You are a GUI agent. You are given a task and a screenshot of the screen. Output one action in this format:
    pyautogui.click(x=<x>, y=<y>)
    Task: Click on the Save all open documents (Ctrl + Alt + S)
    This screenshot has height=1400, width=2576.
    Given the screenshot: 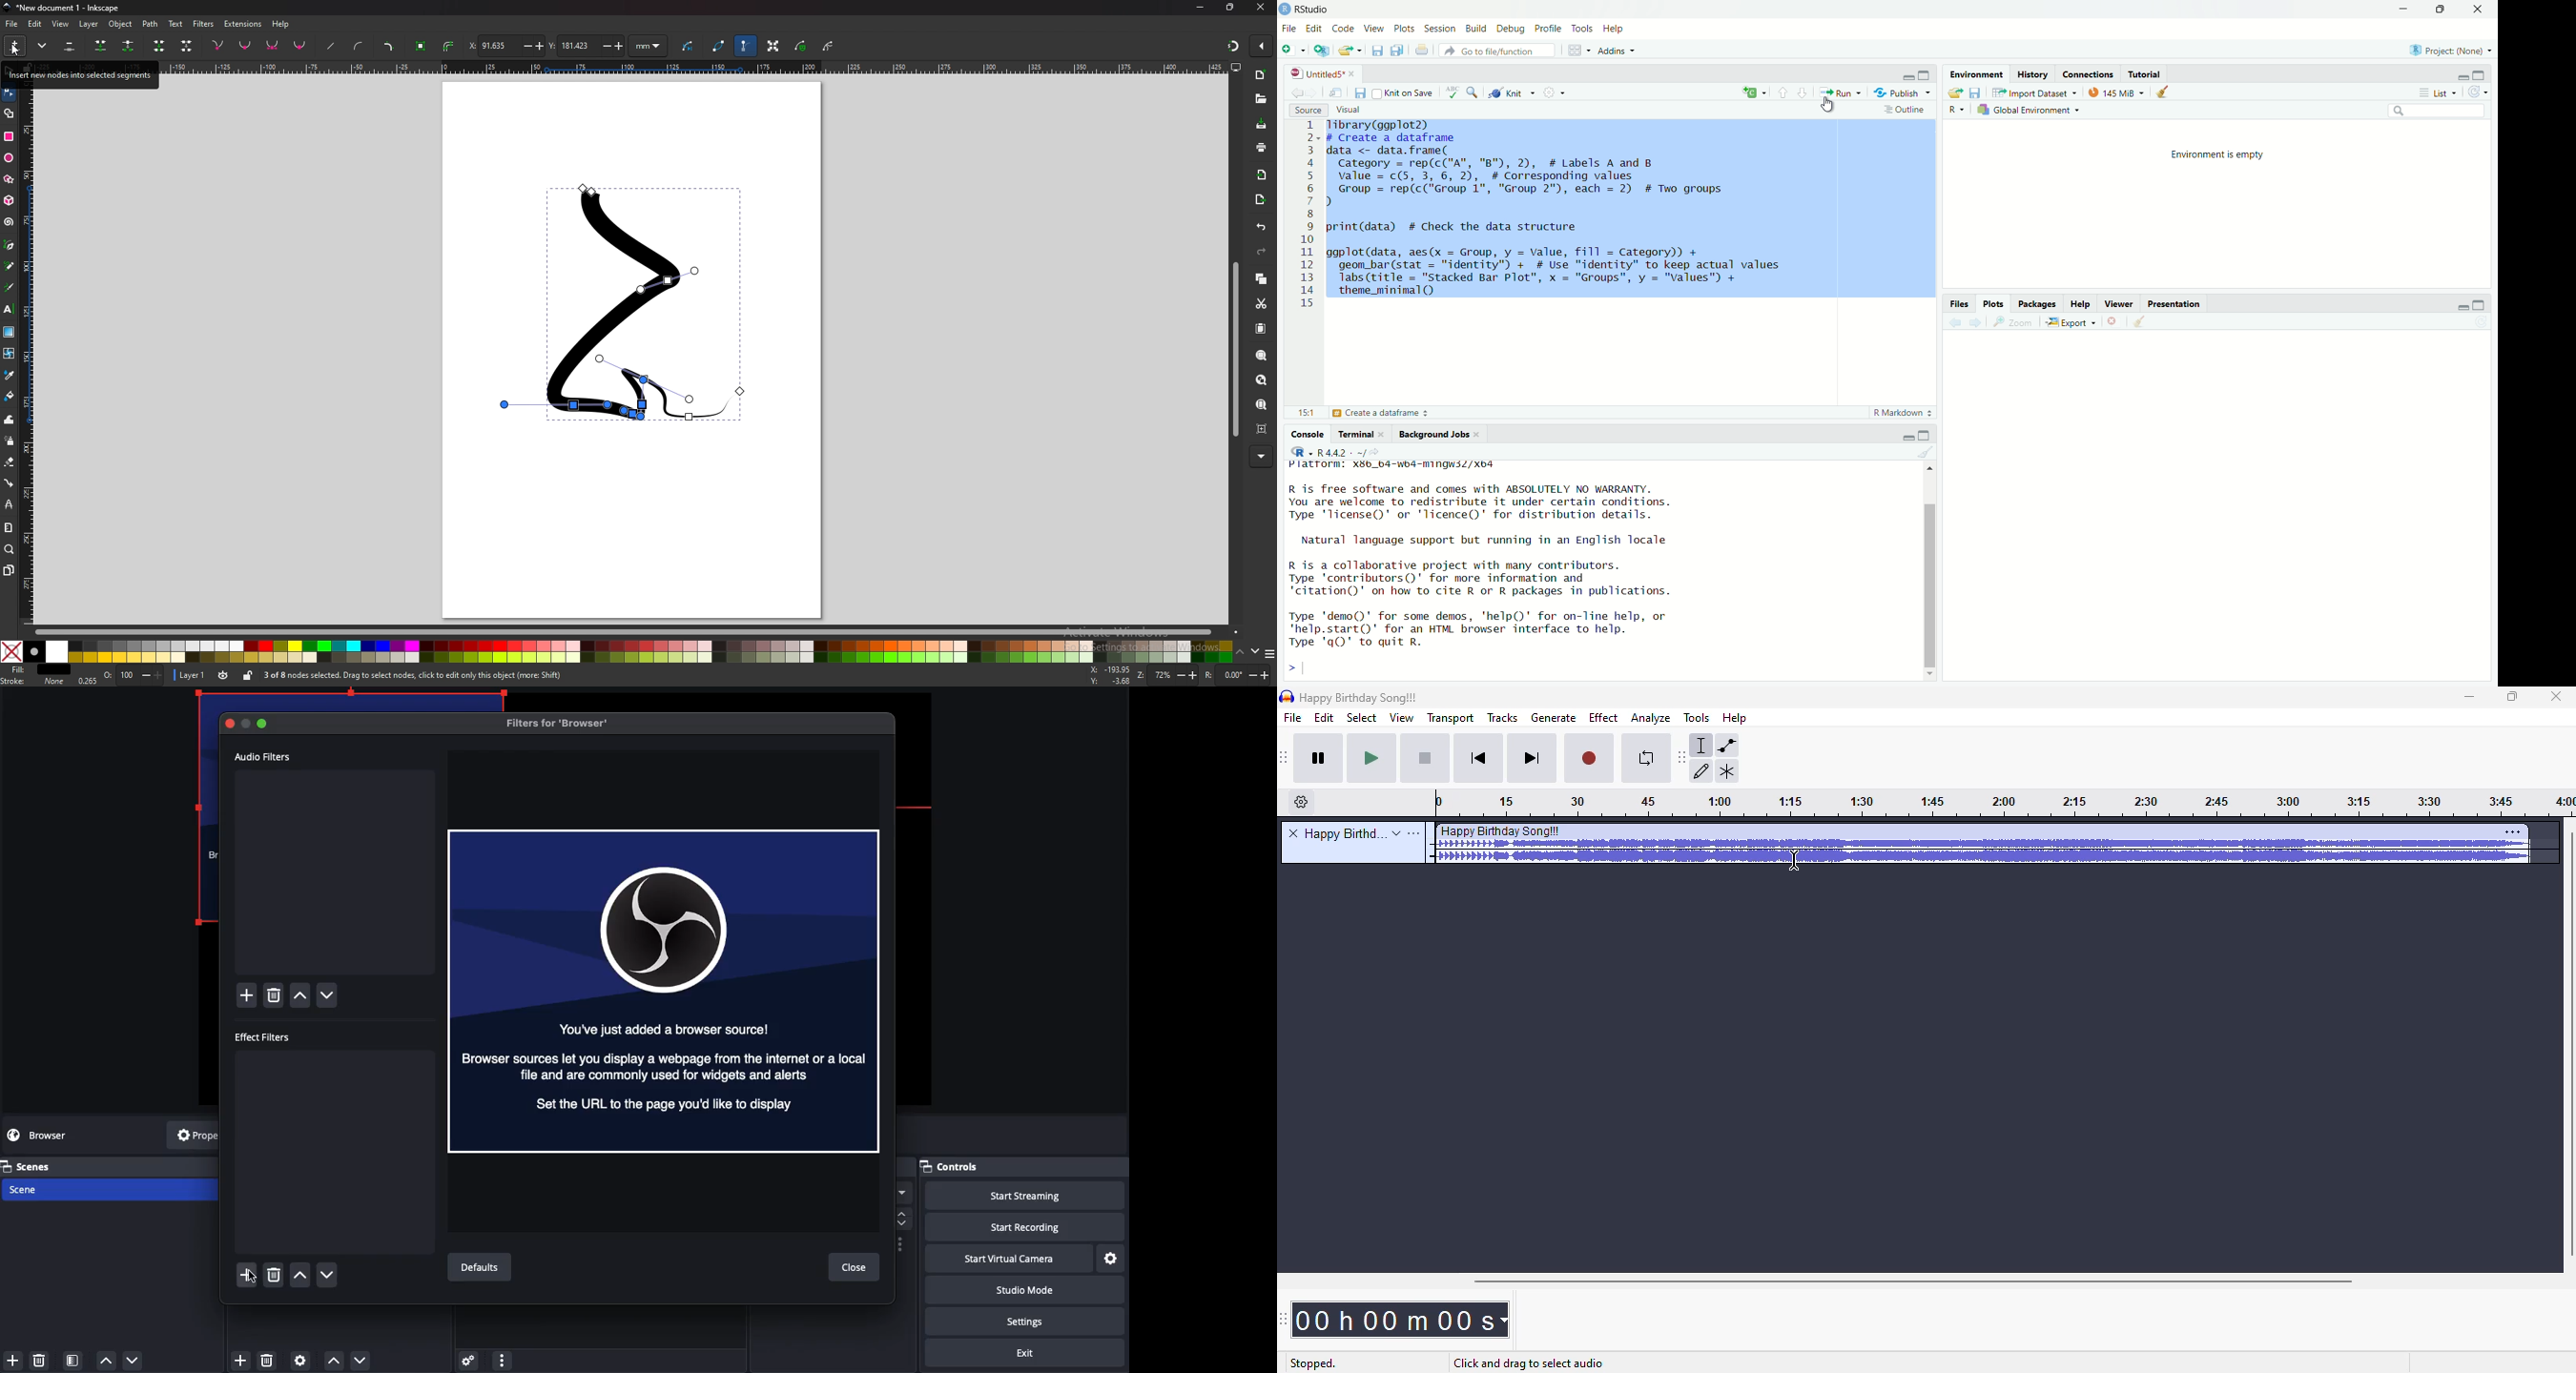 What is the action you would take?
    pyautogui.click(x=1398, y=50)
    